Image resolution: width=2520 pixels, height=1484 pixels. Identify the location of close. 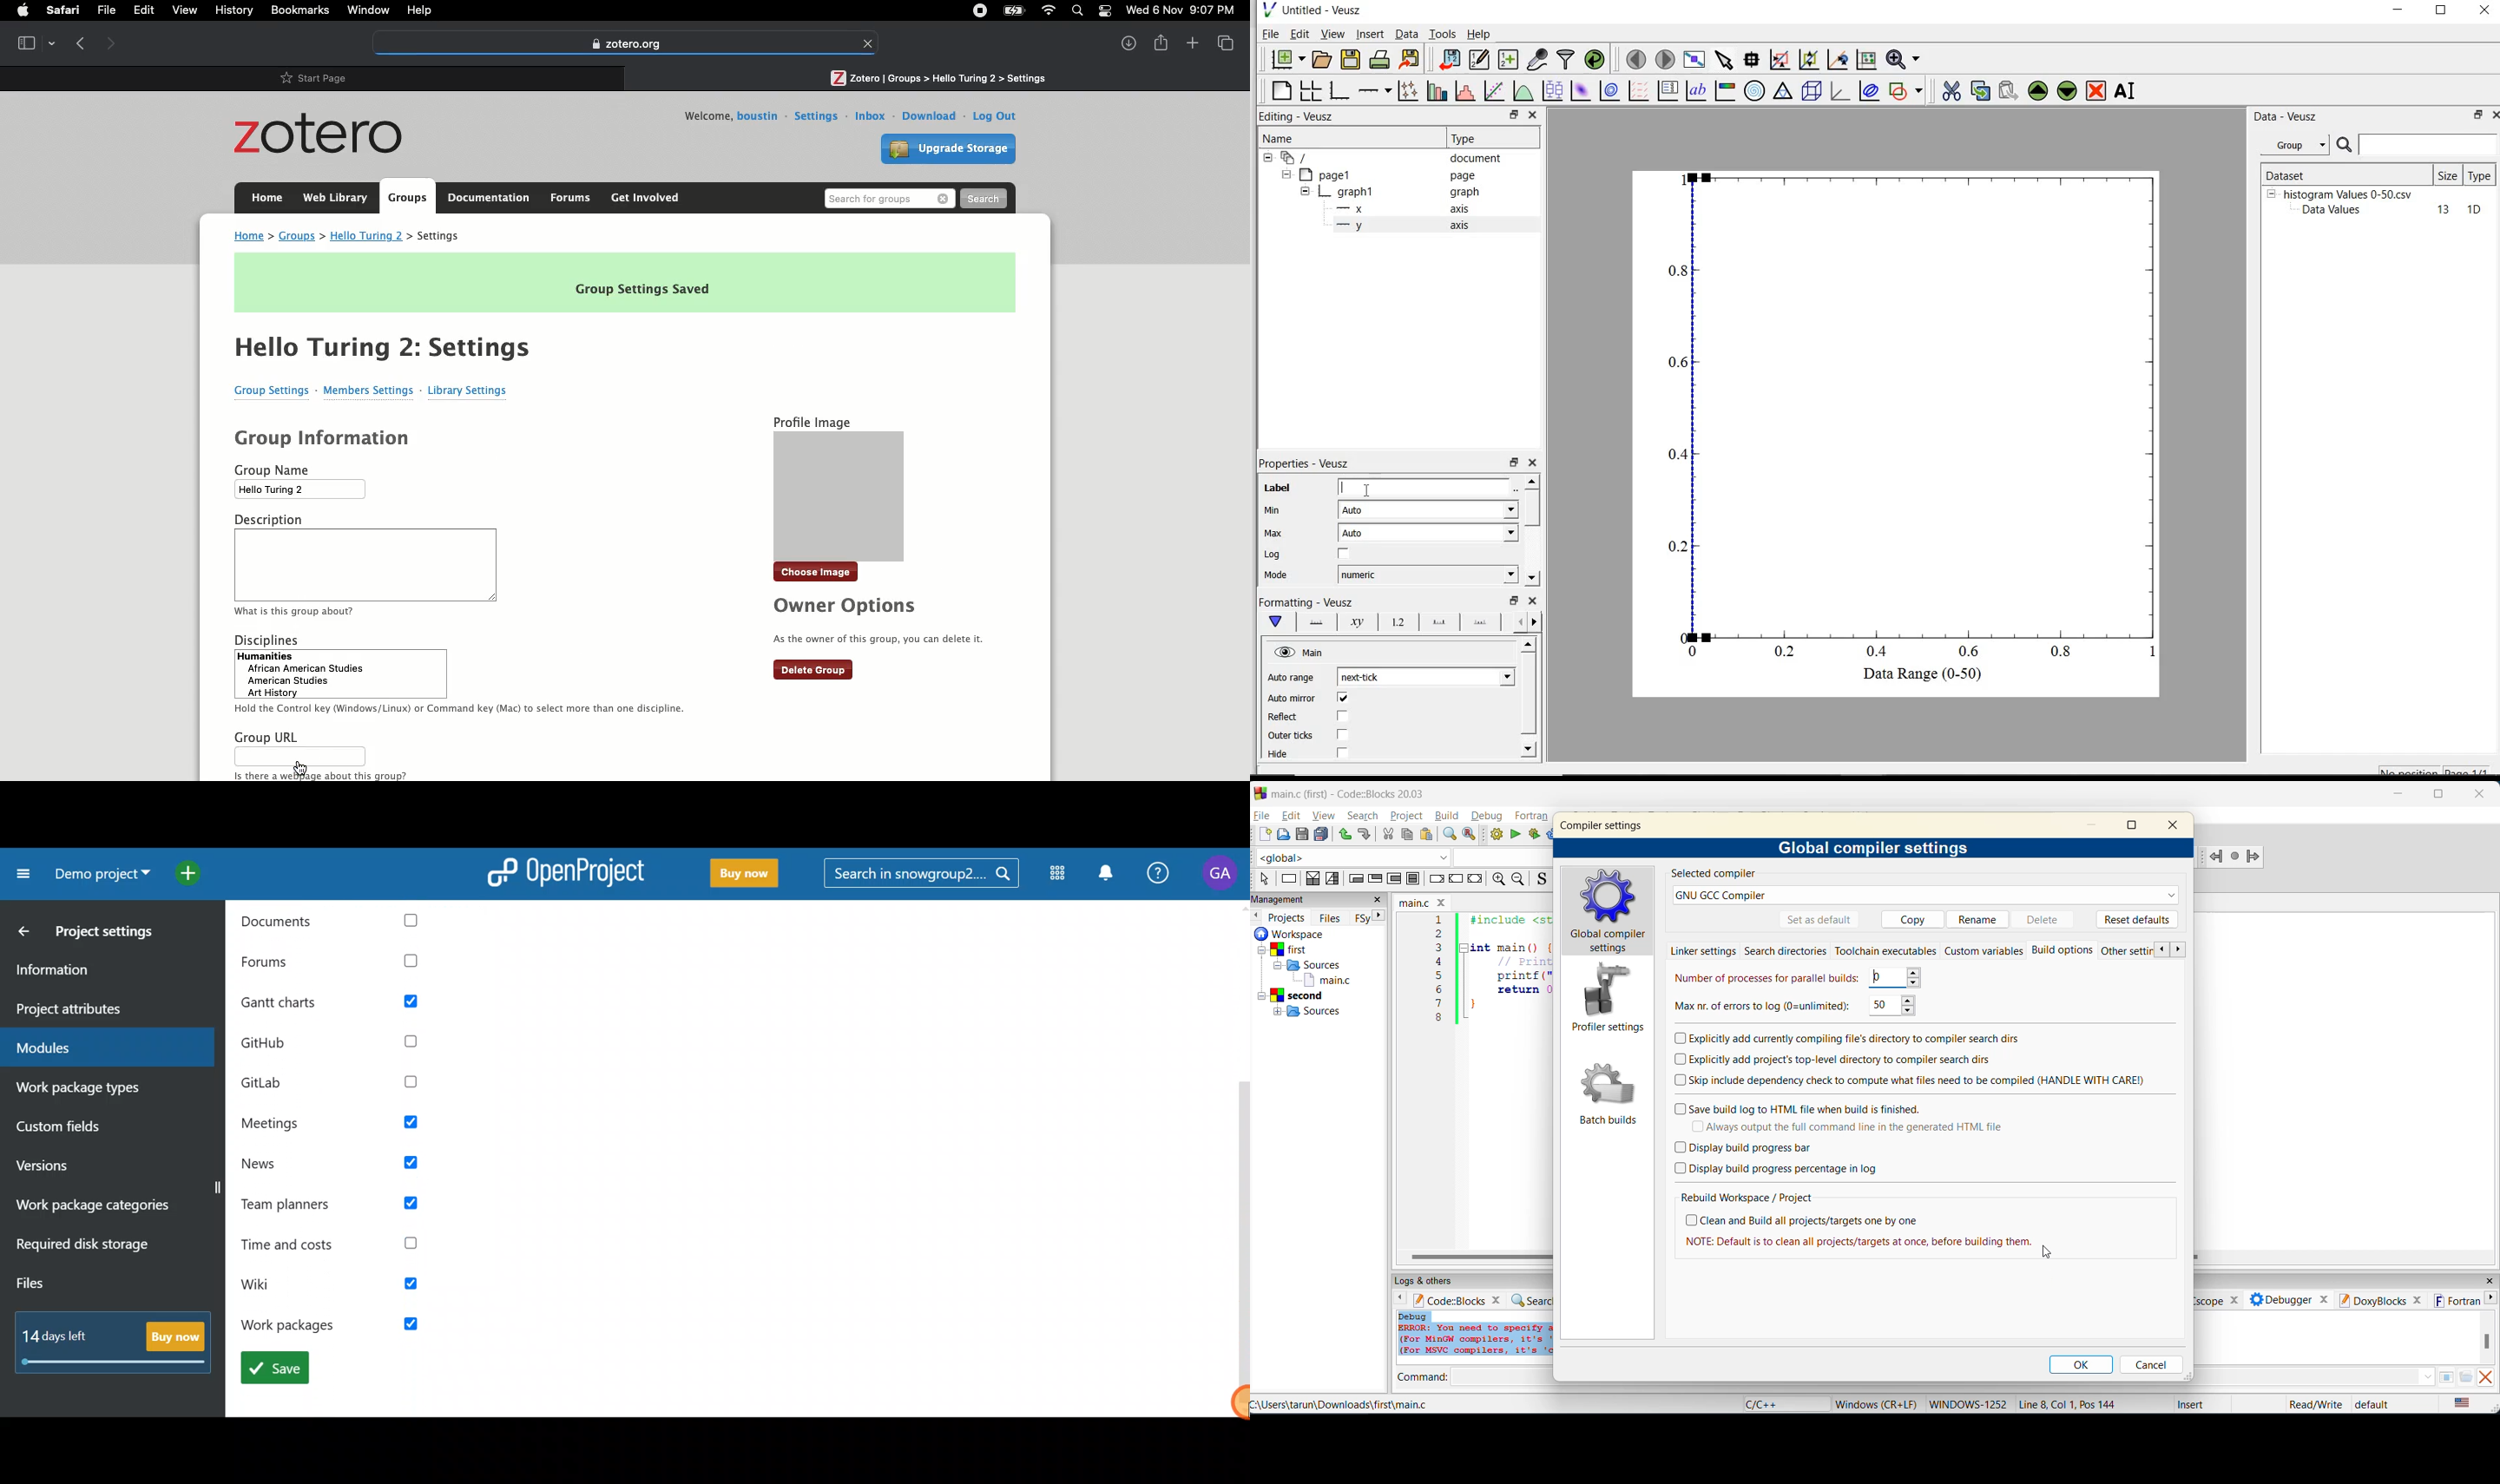
(1536, 463).